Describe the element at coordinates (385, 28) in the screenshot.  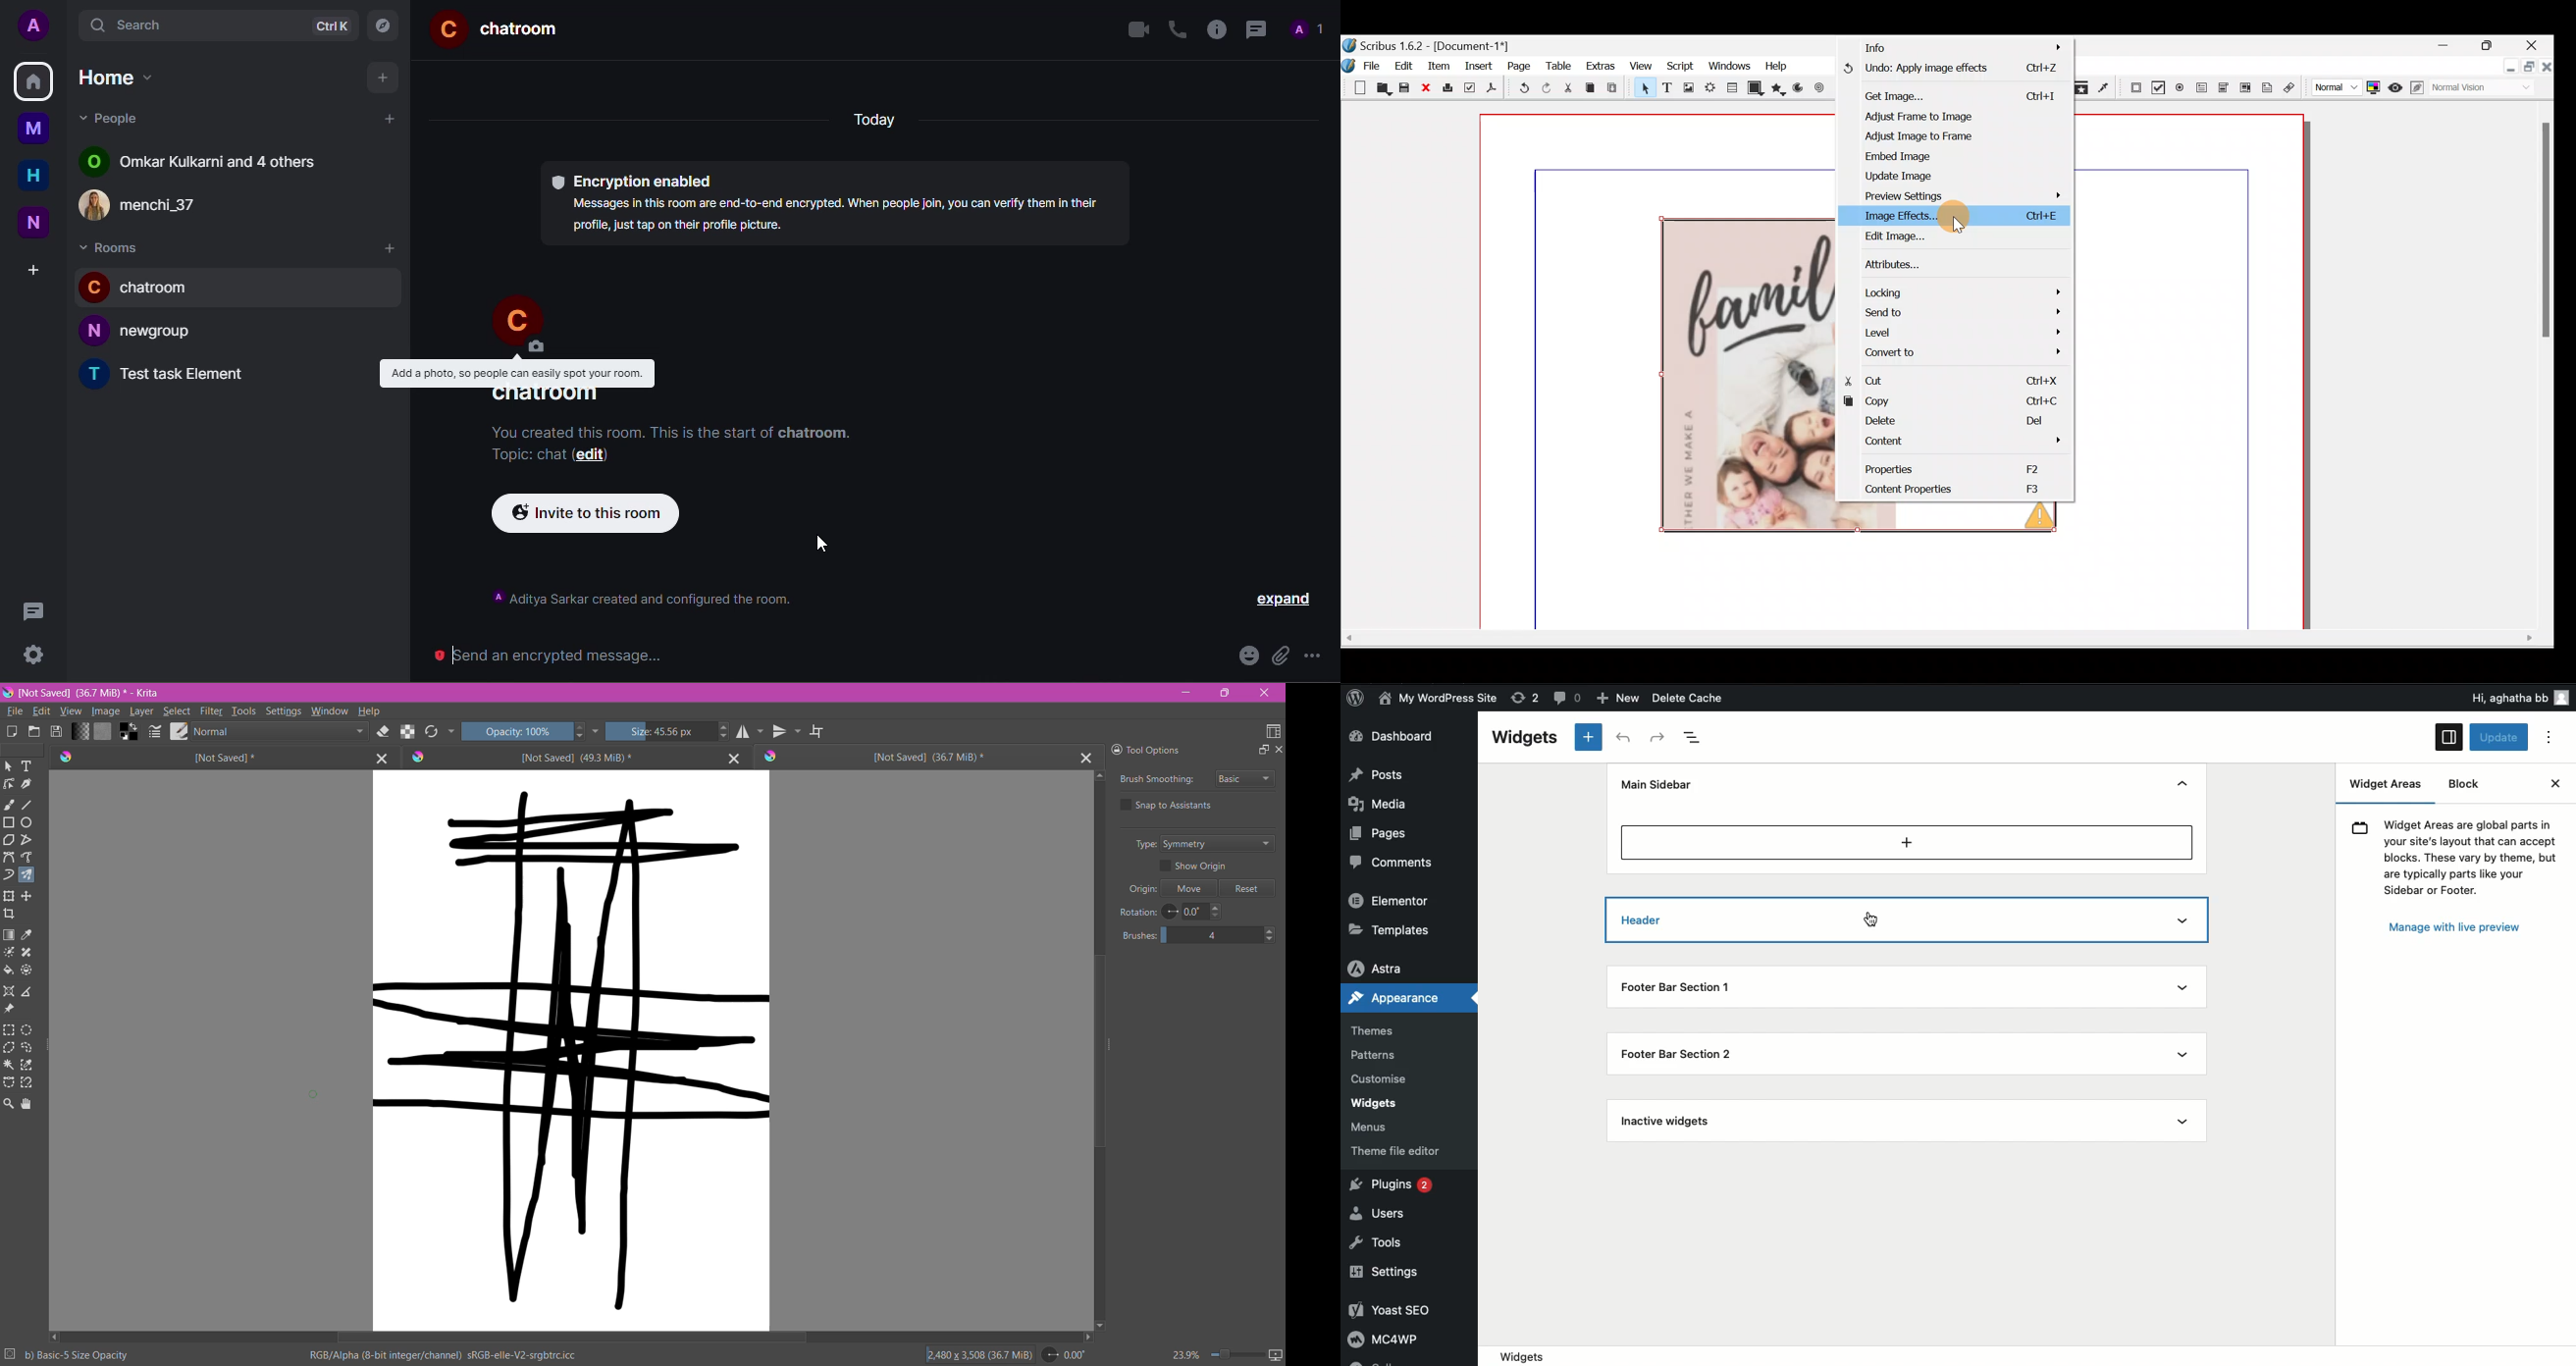
I see `explore rooms` at that location.